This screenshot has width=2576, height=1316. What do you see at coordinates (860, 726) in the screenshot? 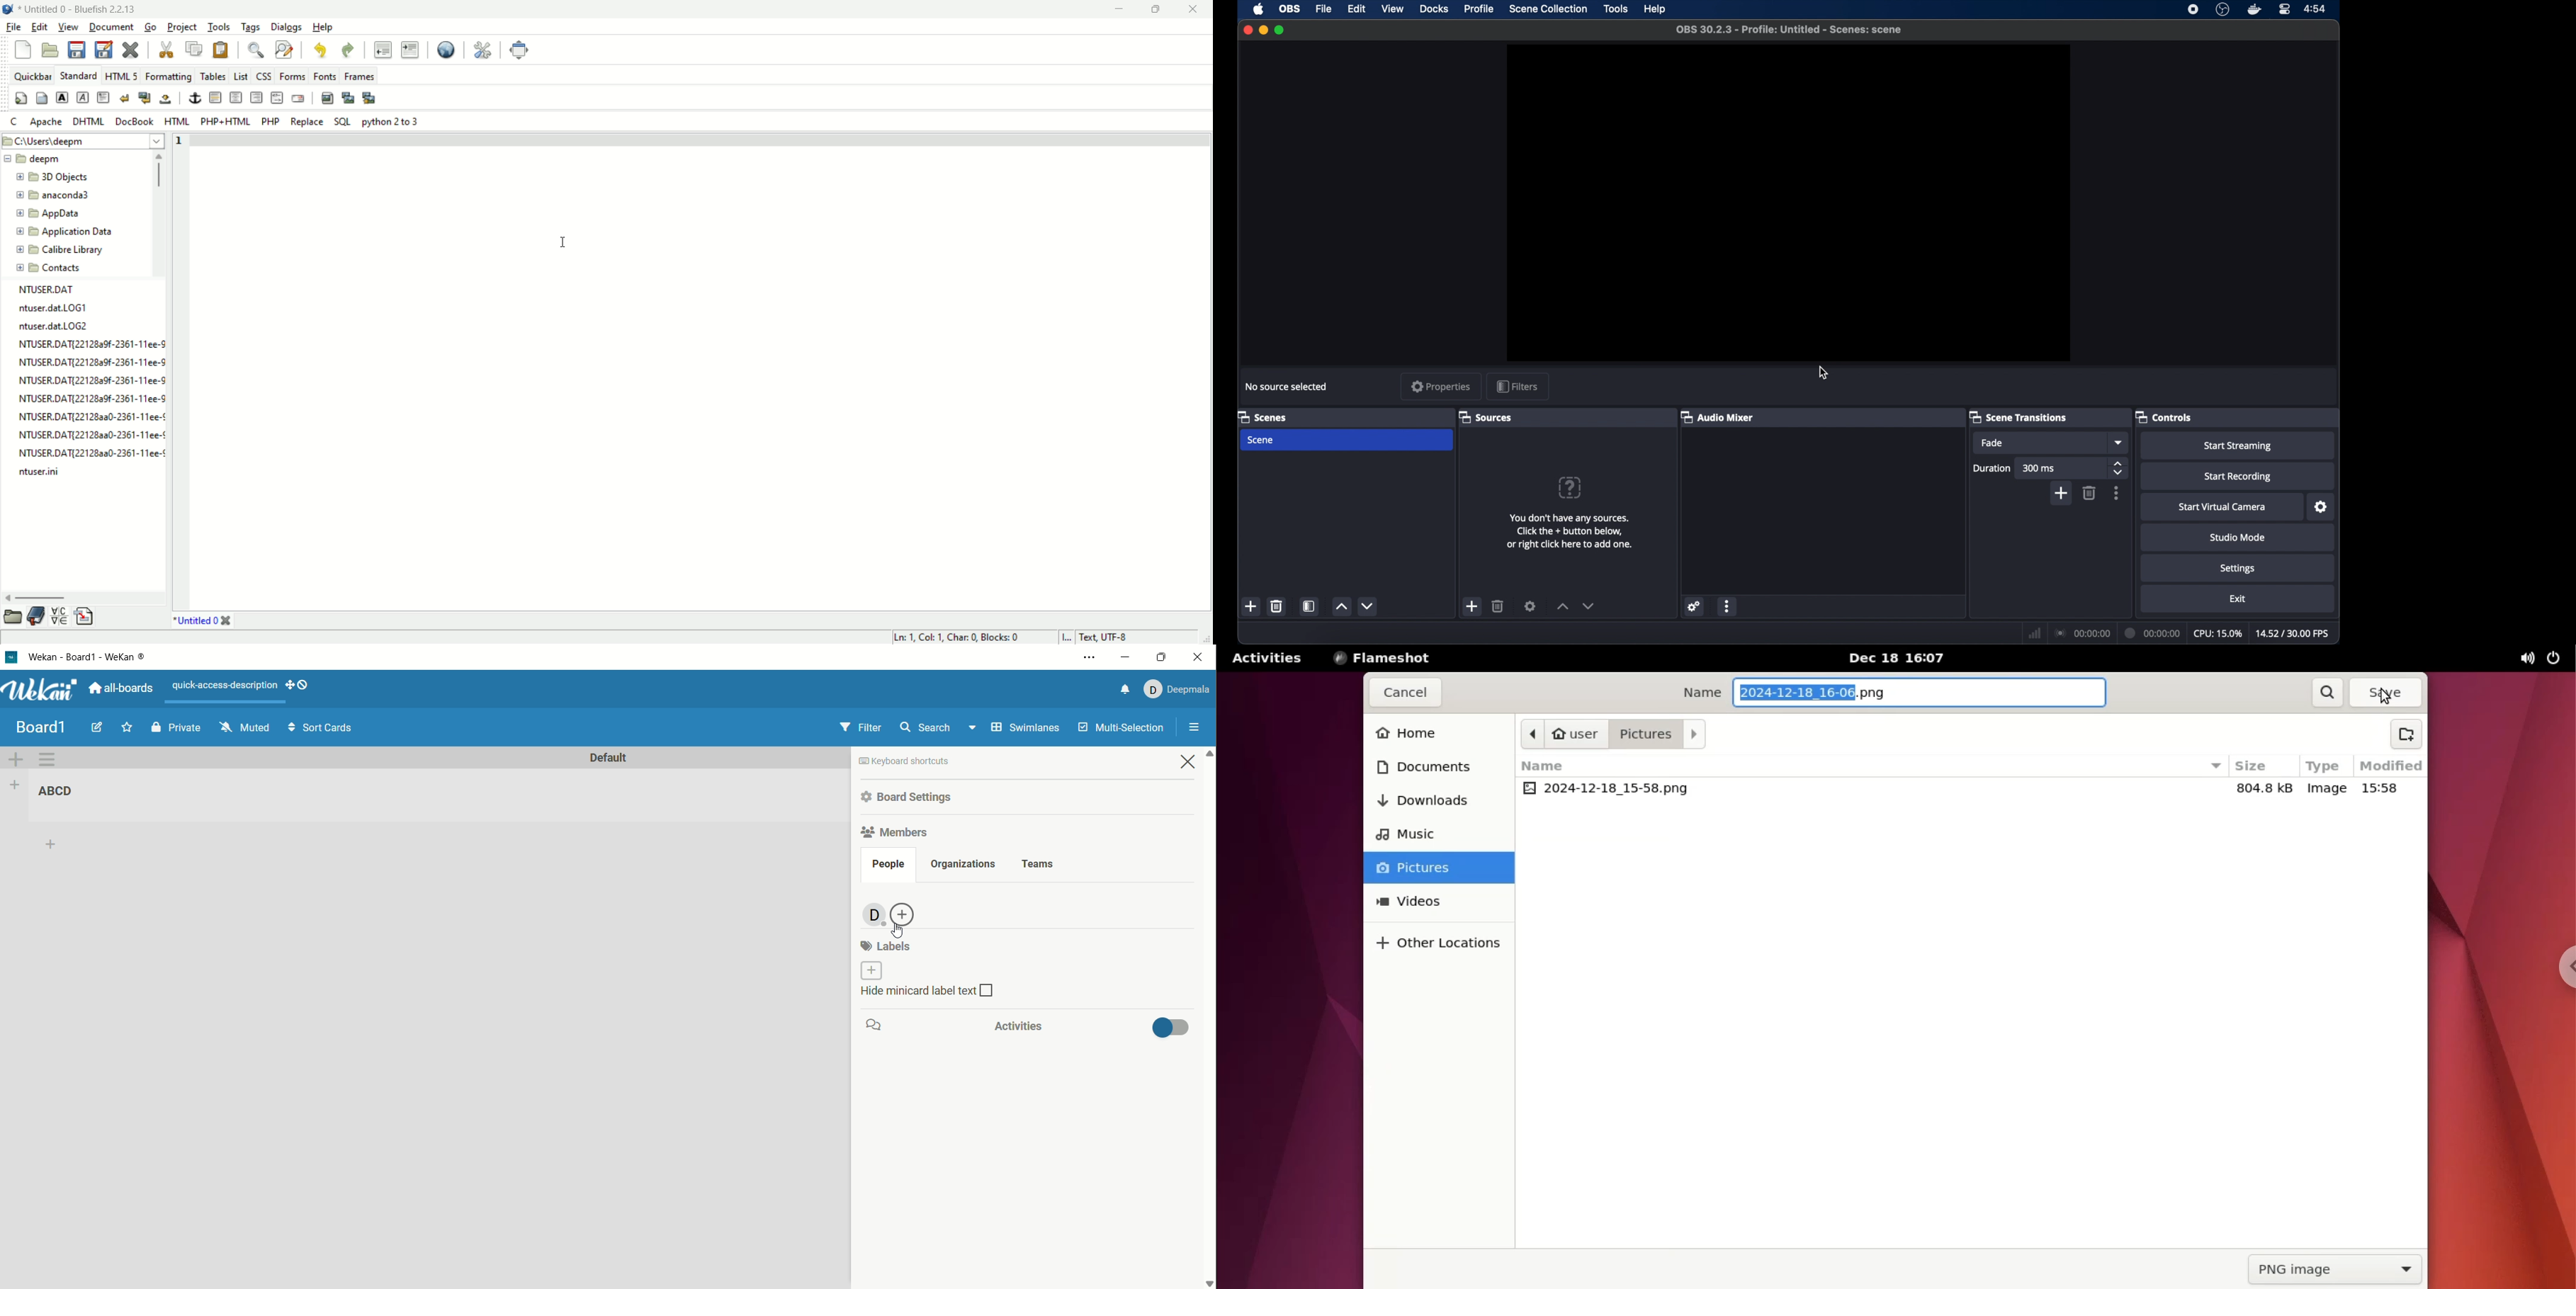
I see `filter` at bounding box center [860, 726].